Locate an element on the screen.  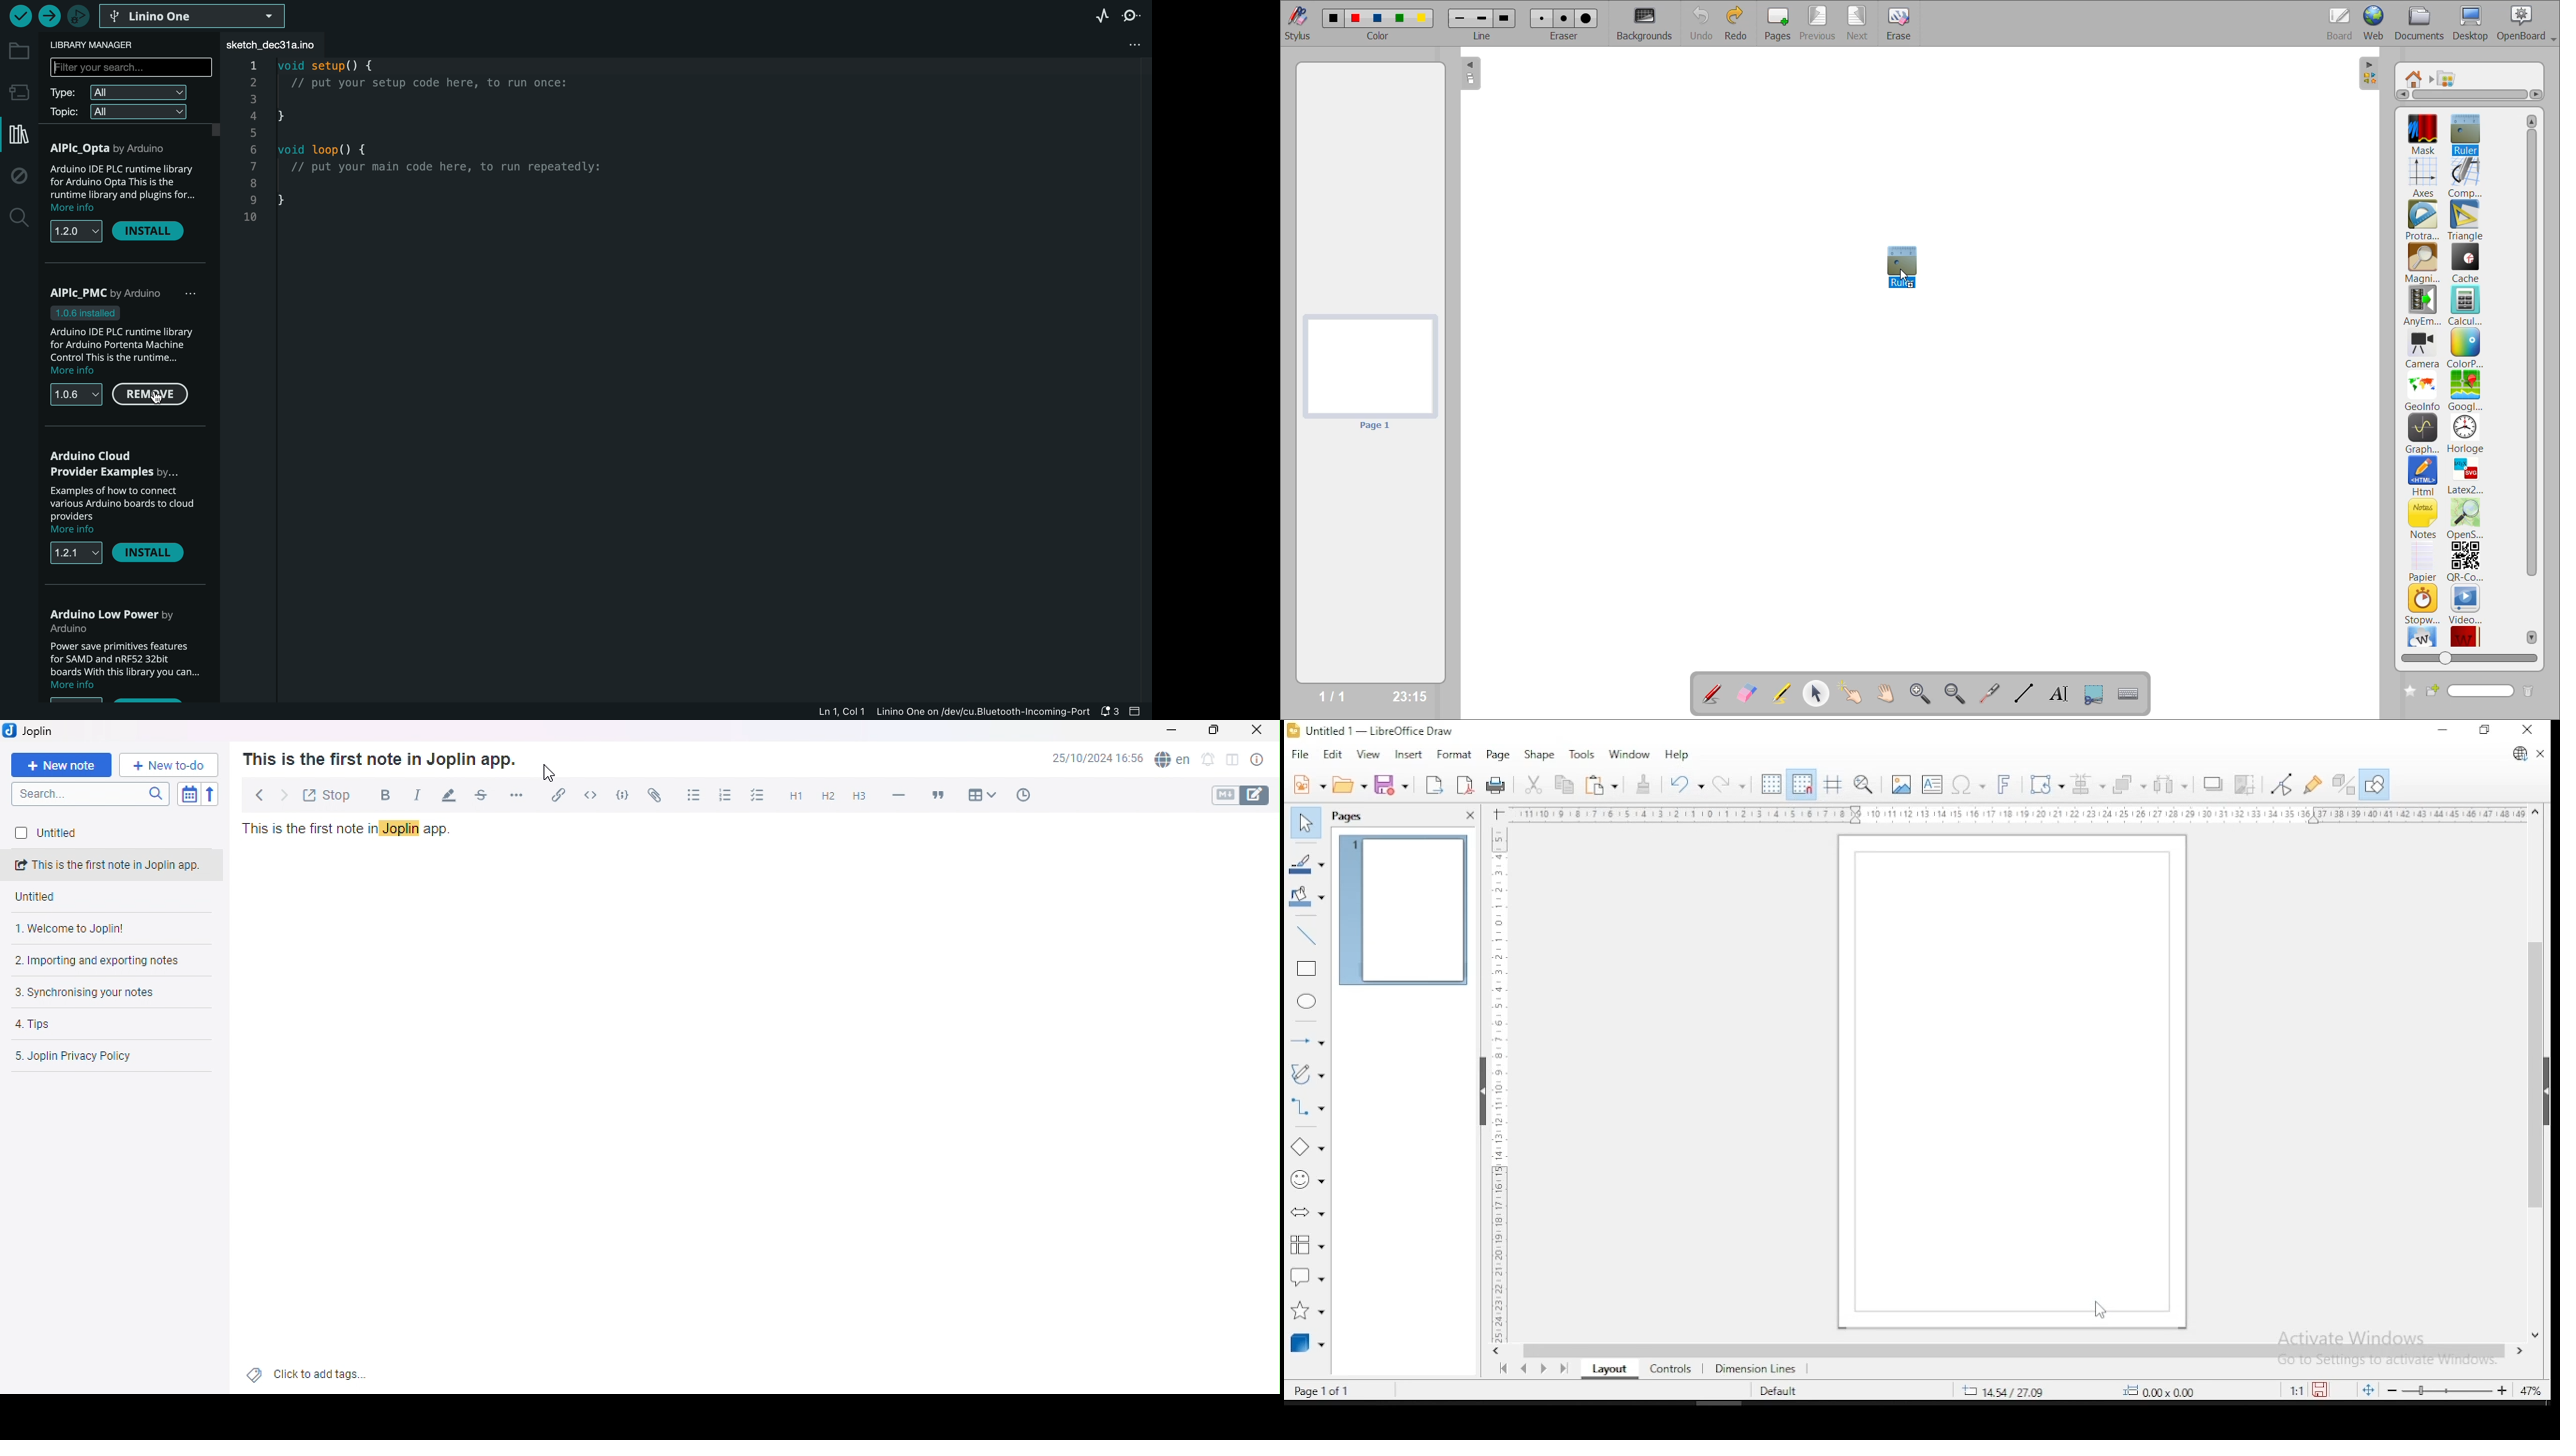
Search is located at coordinates (94, 794).